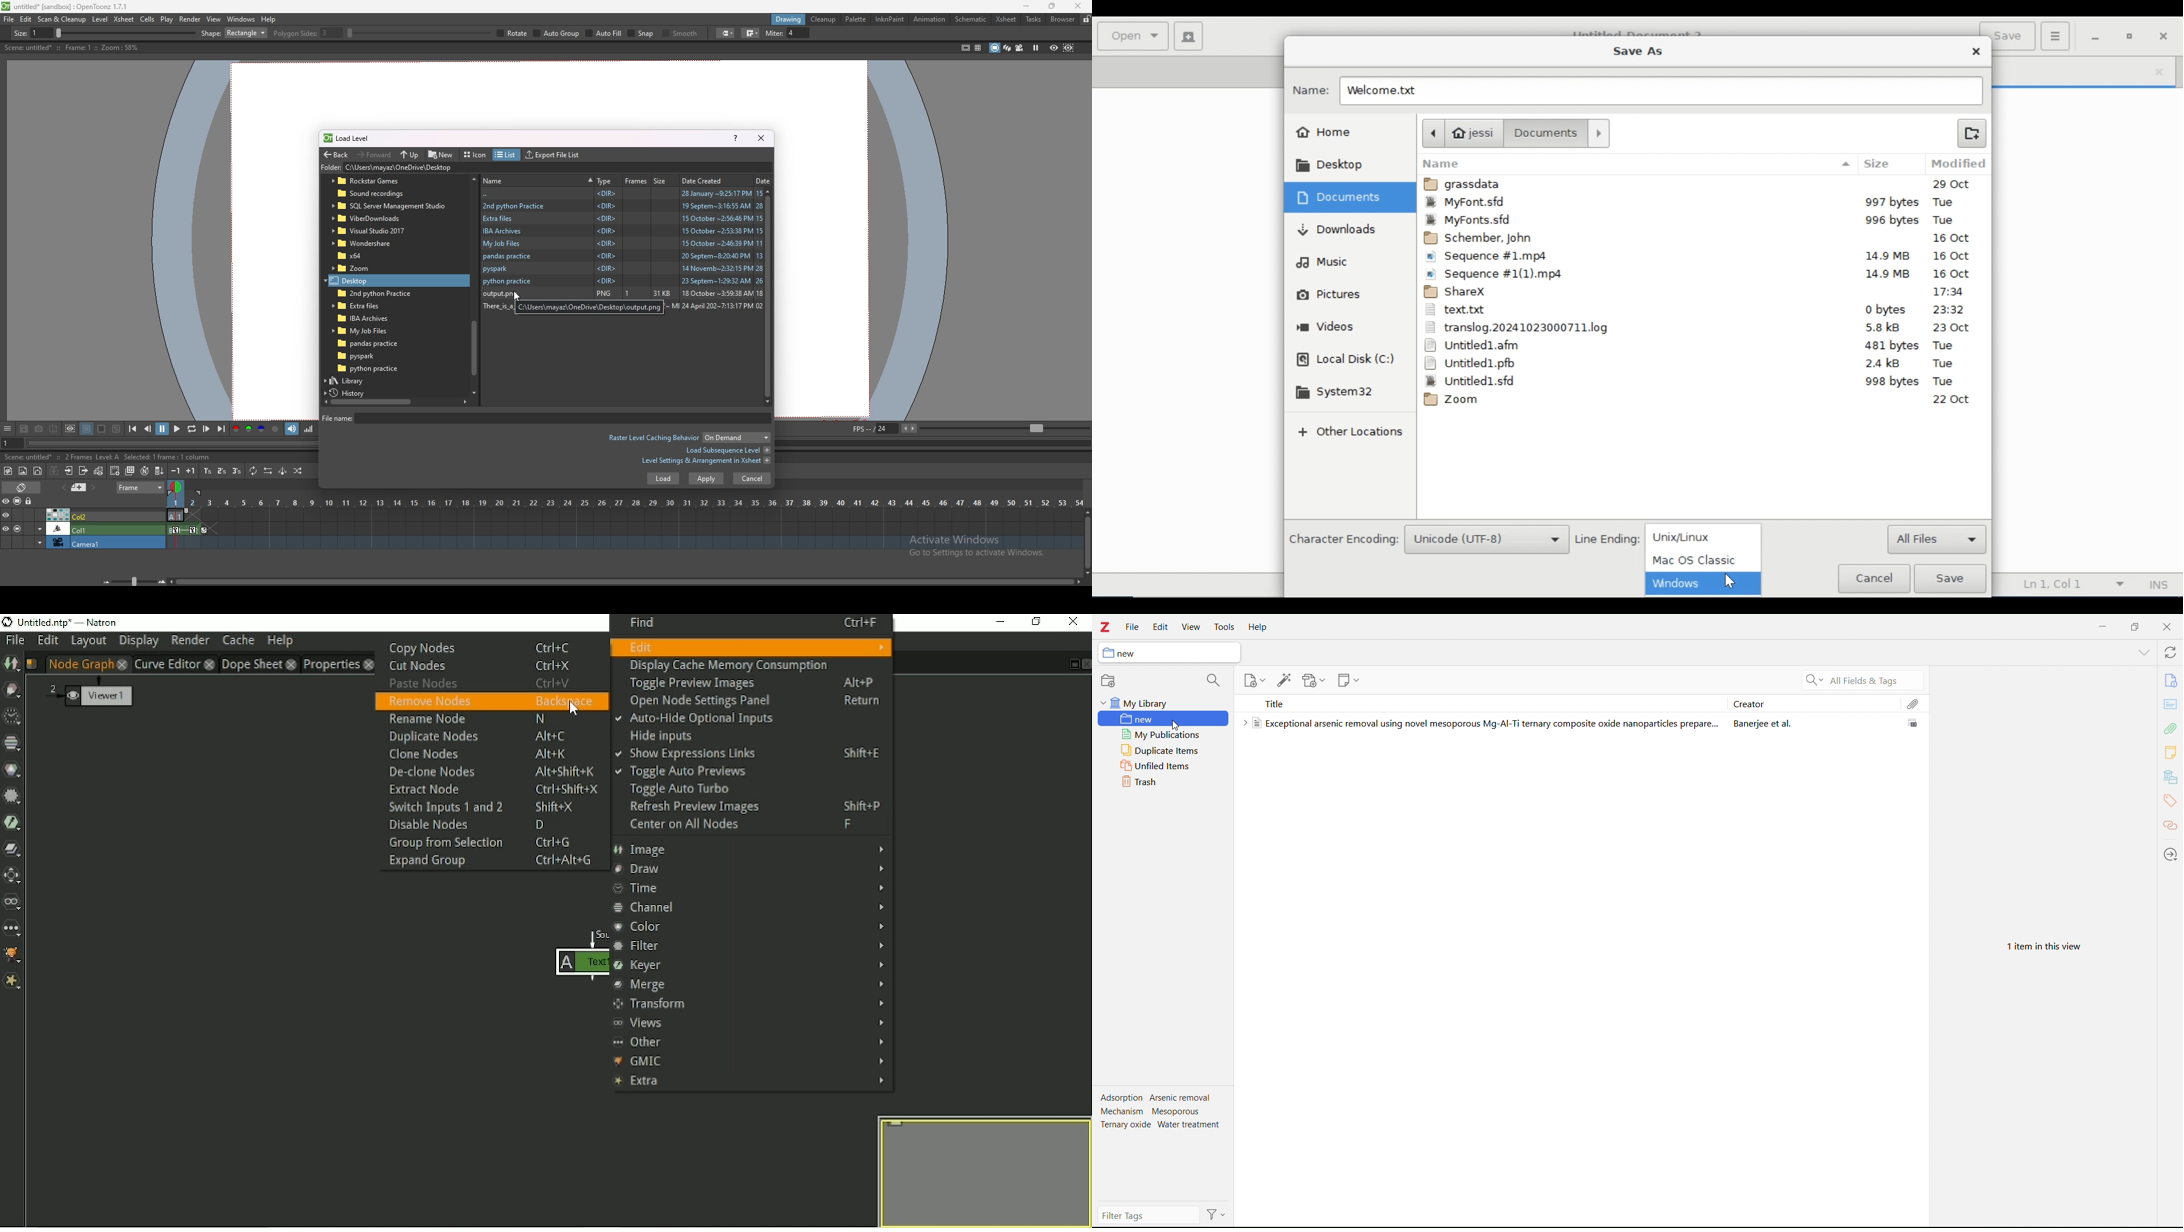 The width and height of the screenshot is (2184, 1232). Describe the element at coordinates (856, 19) in the screenshot. I see `palette` at that location.